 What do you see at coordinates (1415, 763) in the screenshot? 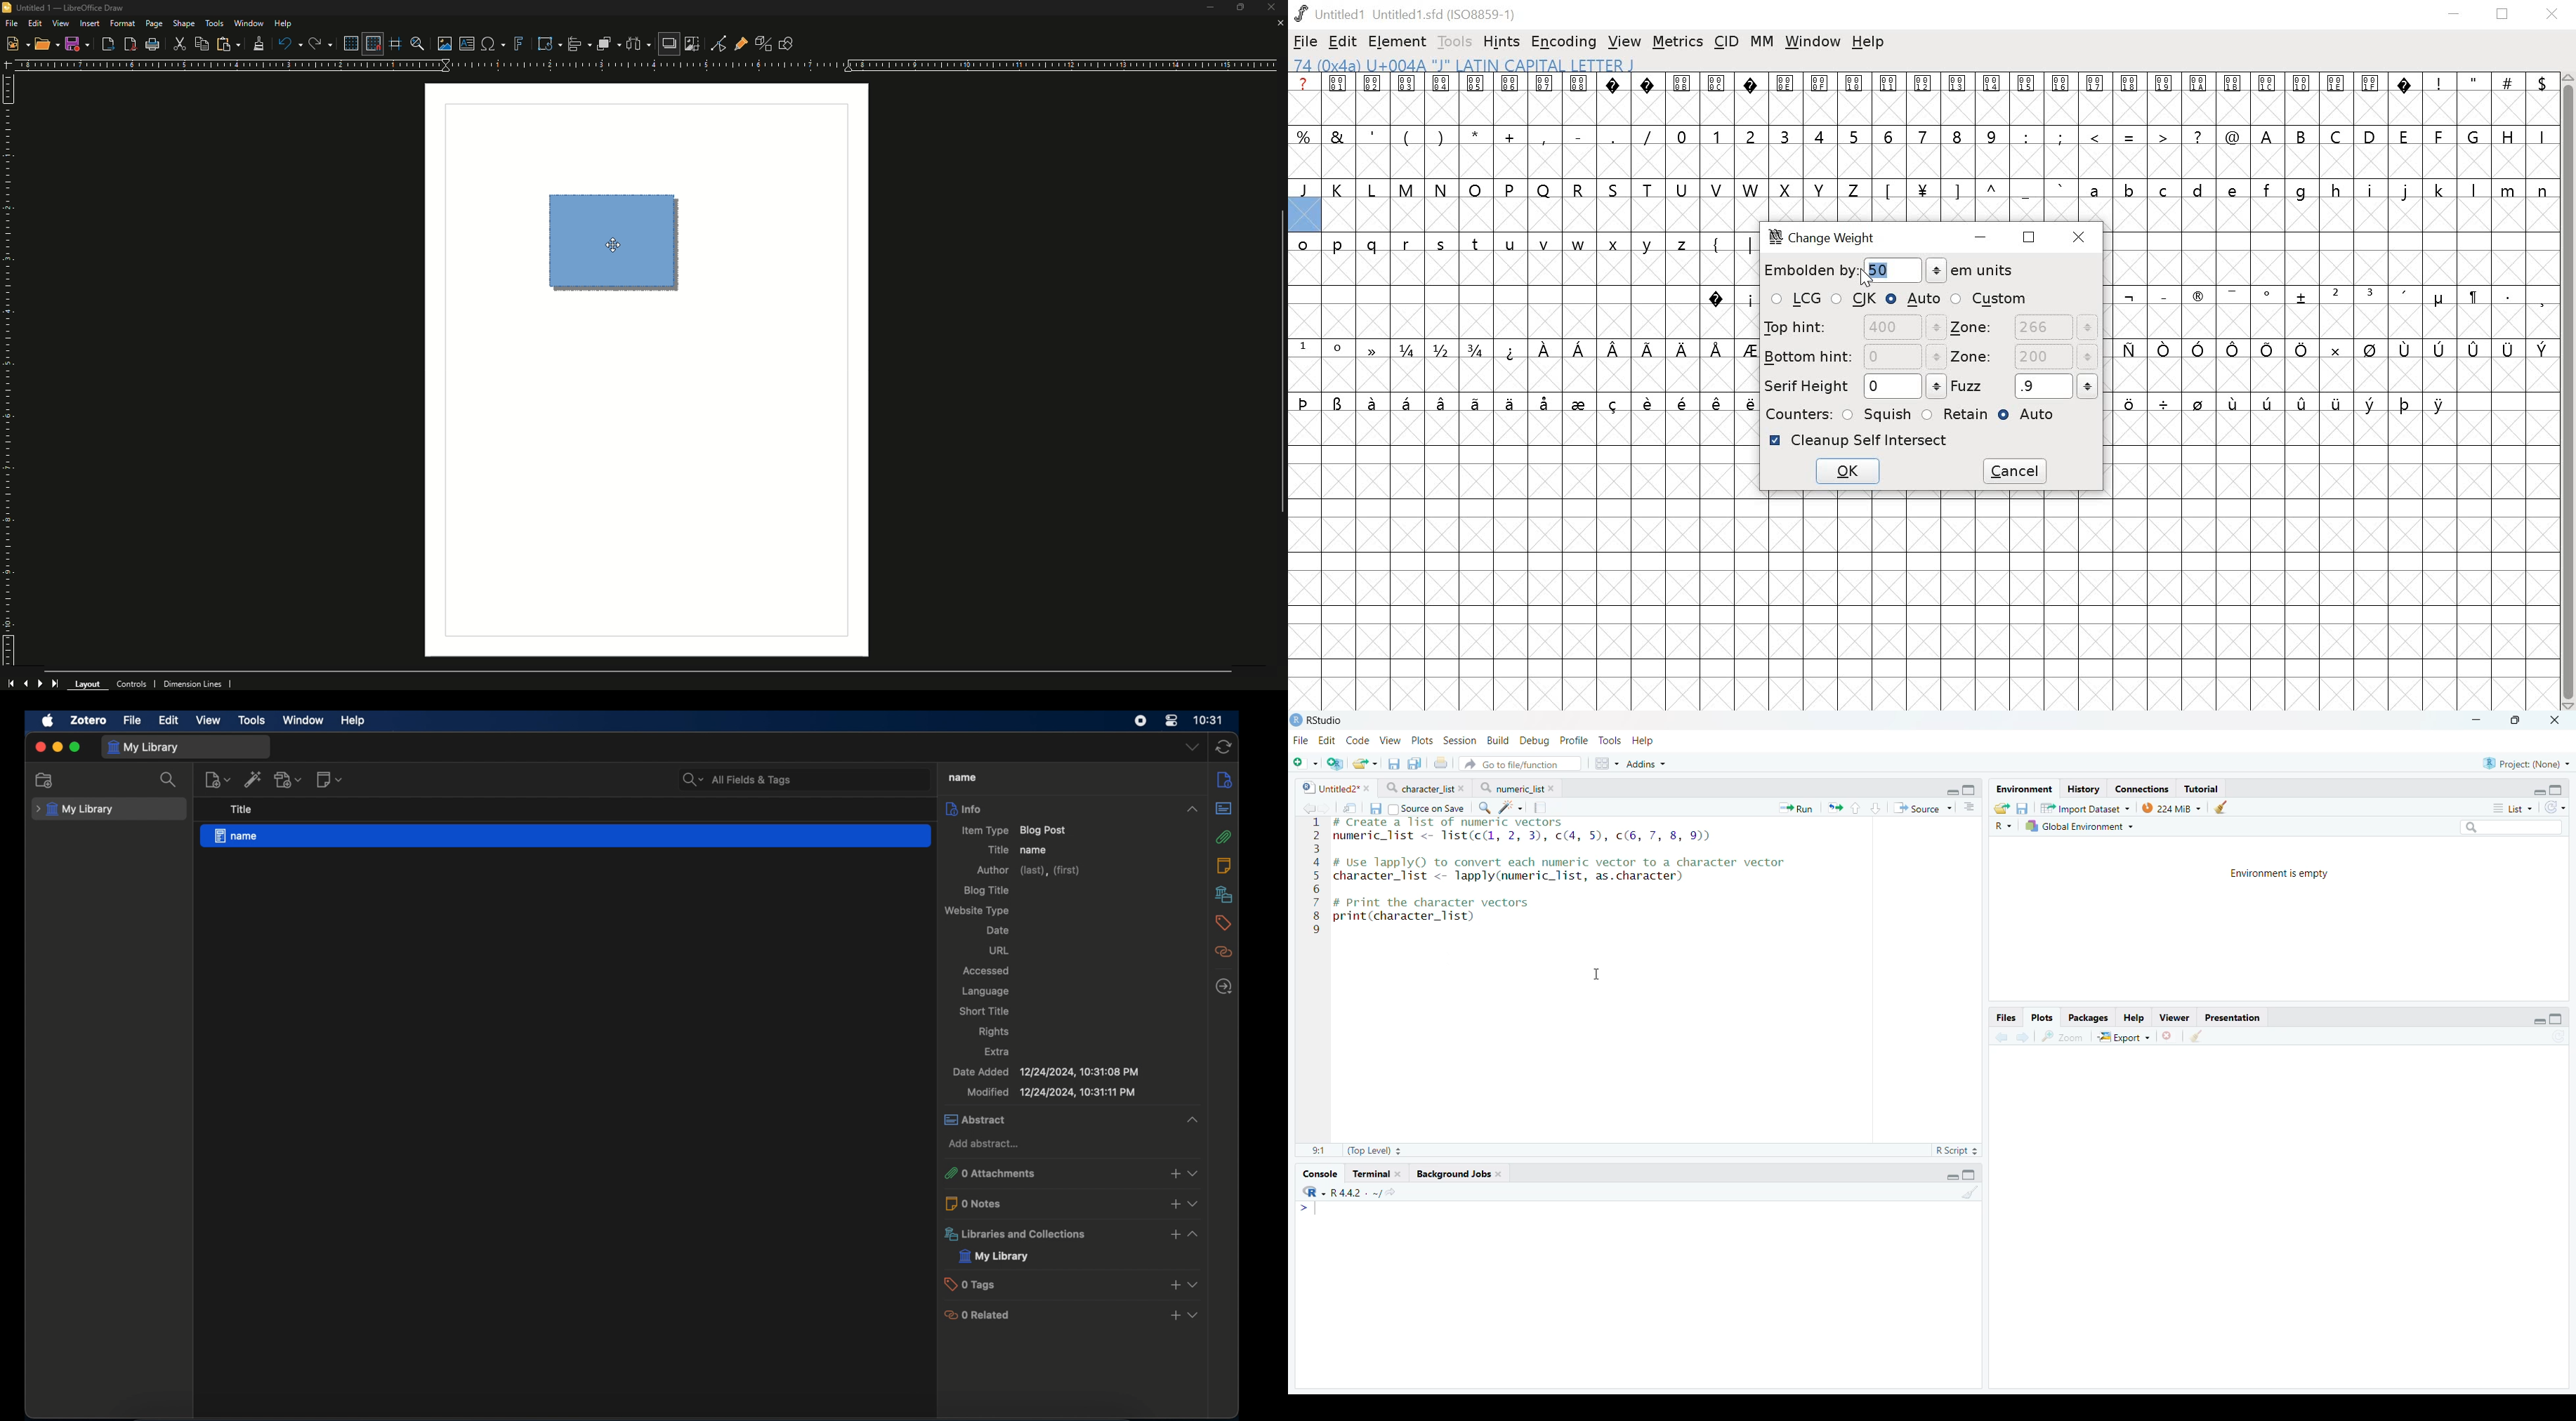
I see `Save all open files` at bounding box center [1415, 763].